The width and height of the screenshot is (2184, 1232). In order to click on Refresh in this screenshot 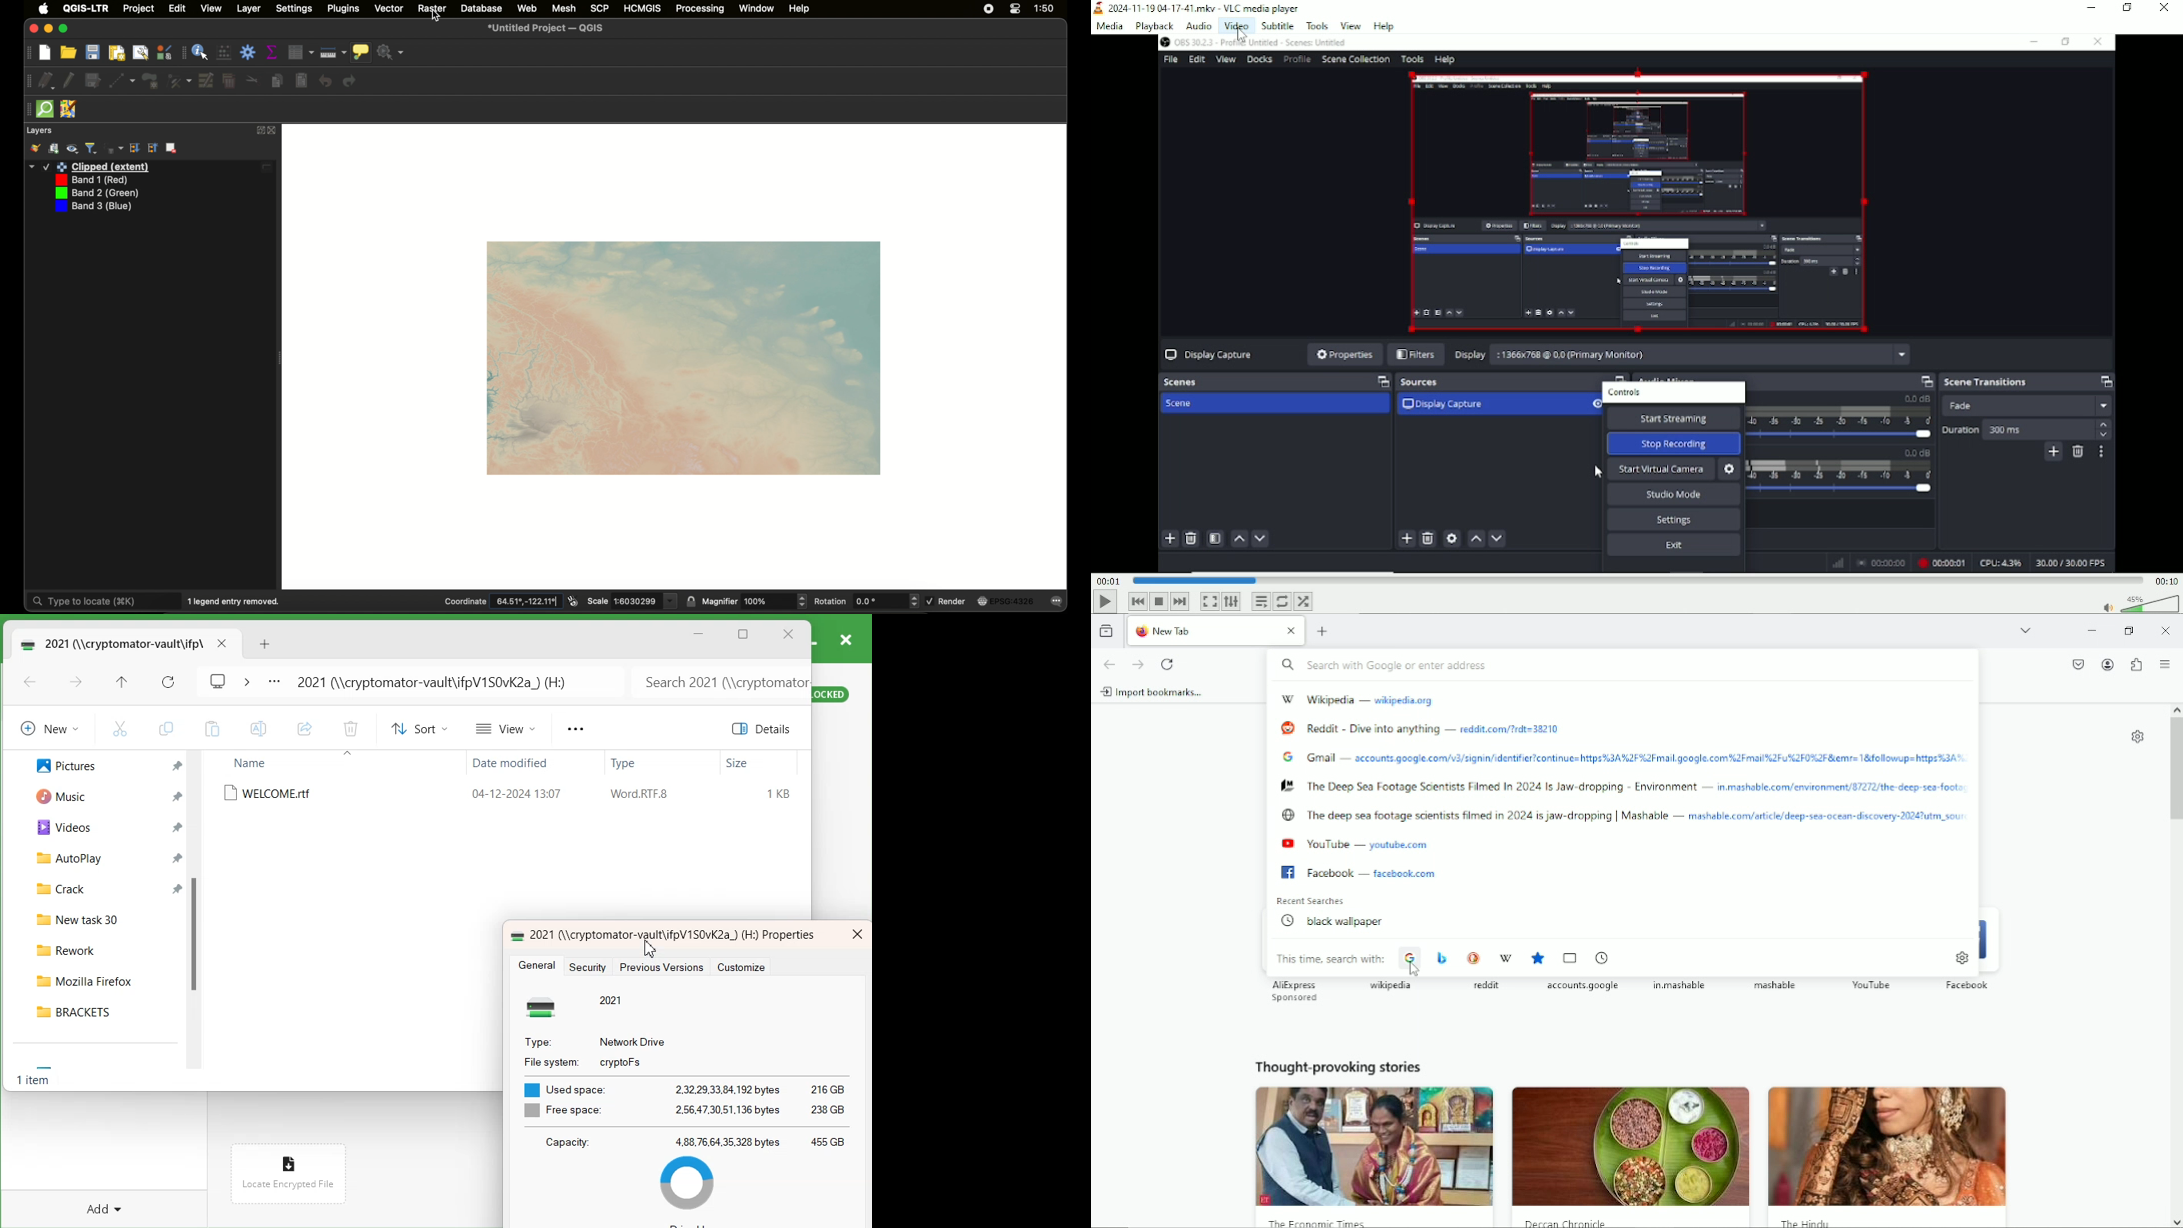, I will do `click(169, 682)`.